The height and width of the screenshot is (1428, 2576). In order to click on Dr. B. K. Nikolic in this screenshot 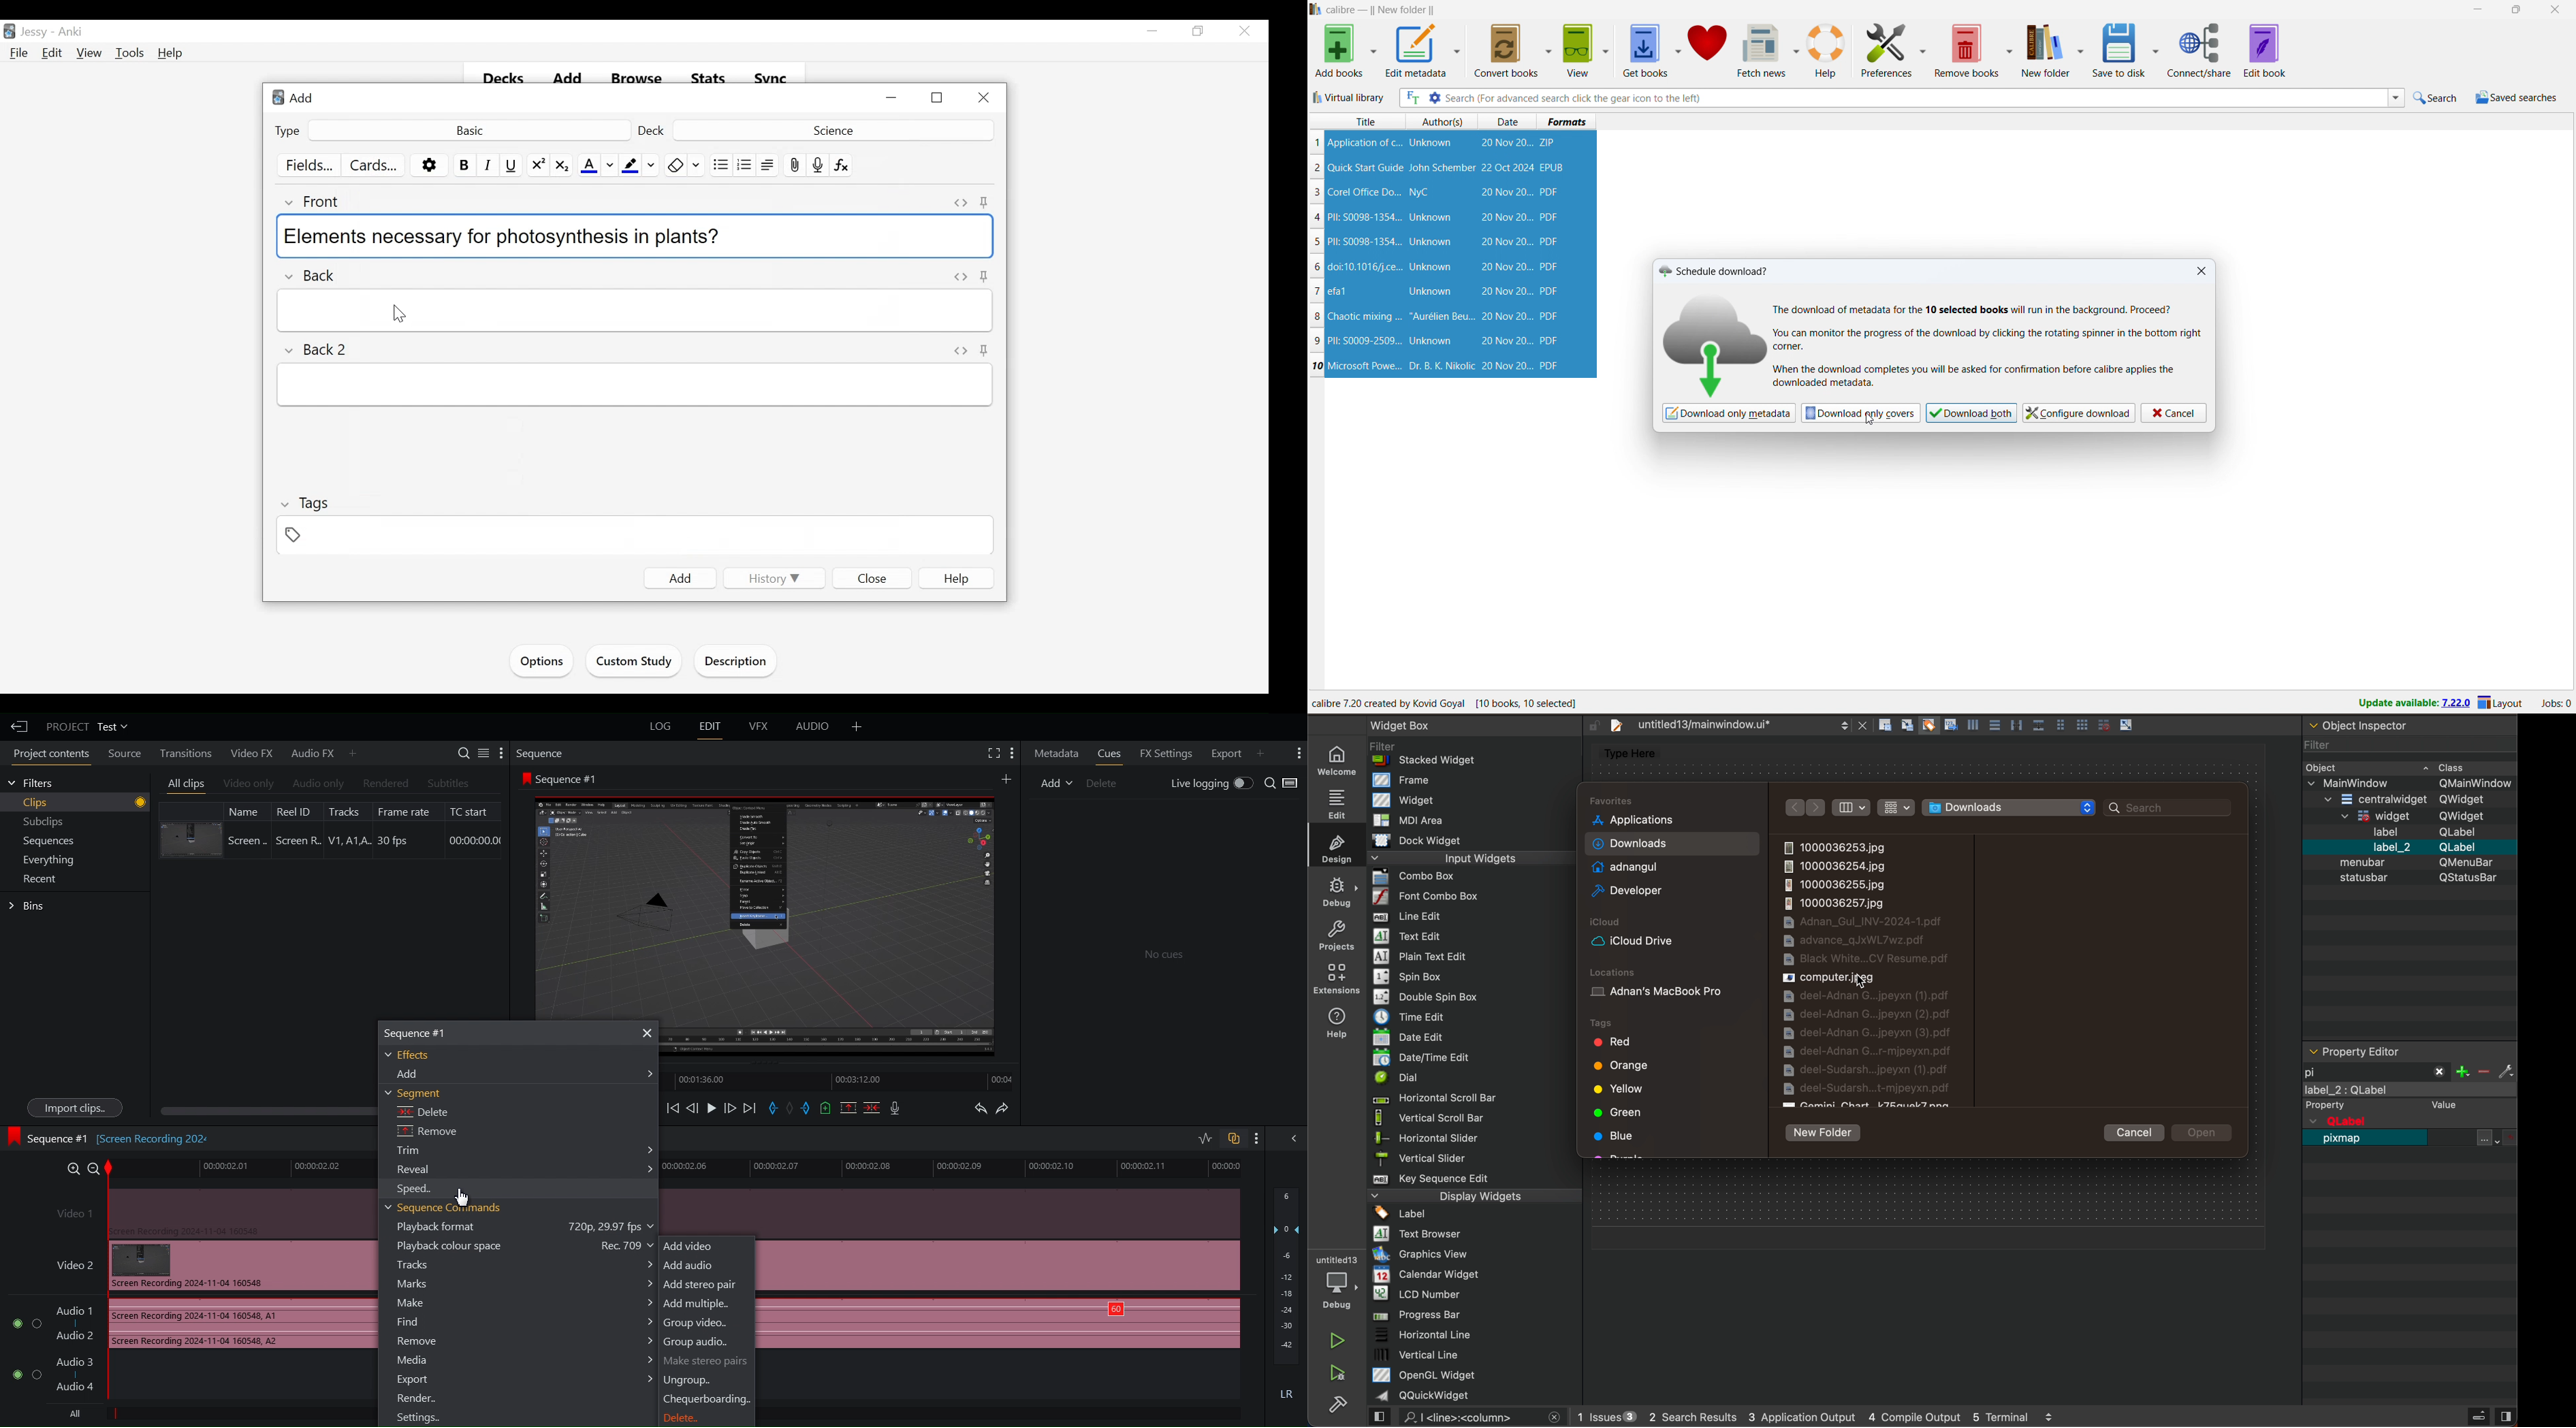, I will do `click(1440, 366)`.